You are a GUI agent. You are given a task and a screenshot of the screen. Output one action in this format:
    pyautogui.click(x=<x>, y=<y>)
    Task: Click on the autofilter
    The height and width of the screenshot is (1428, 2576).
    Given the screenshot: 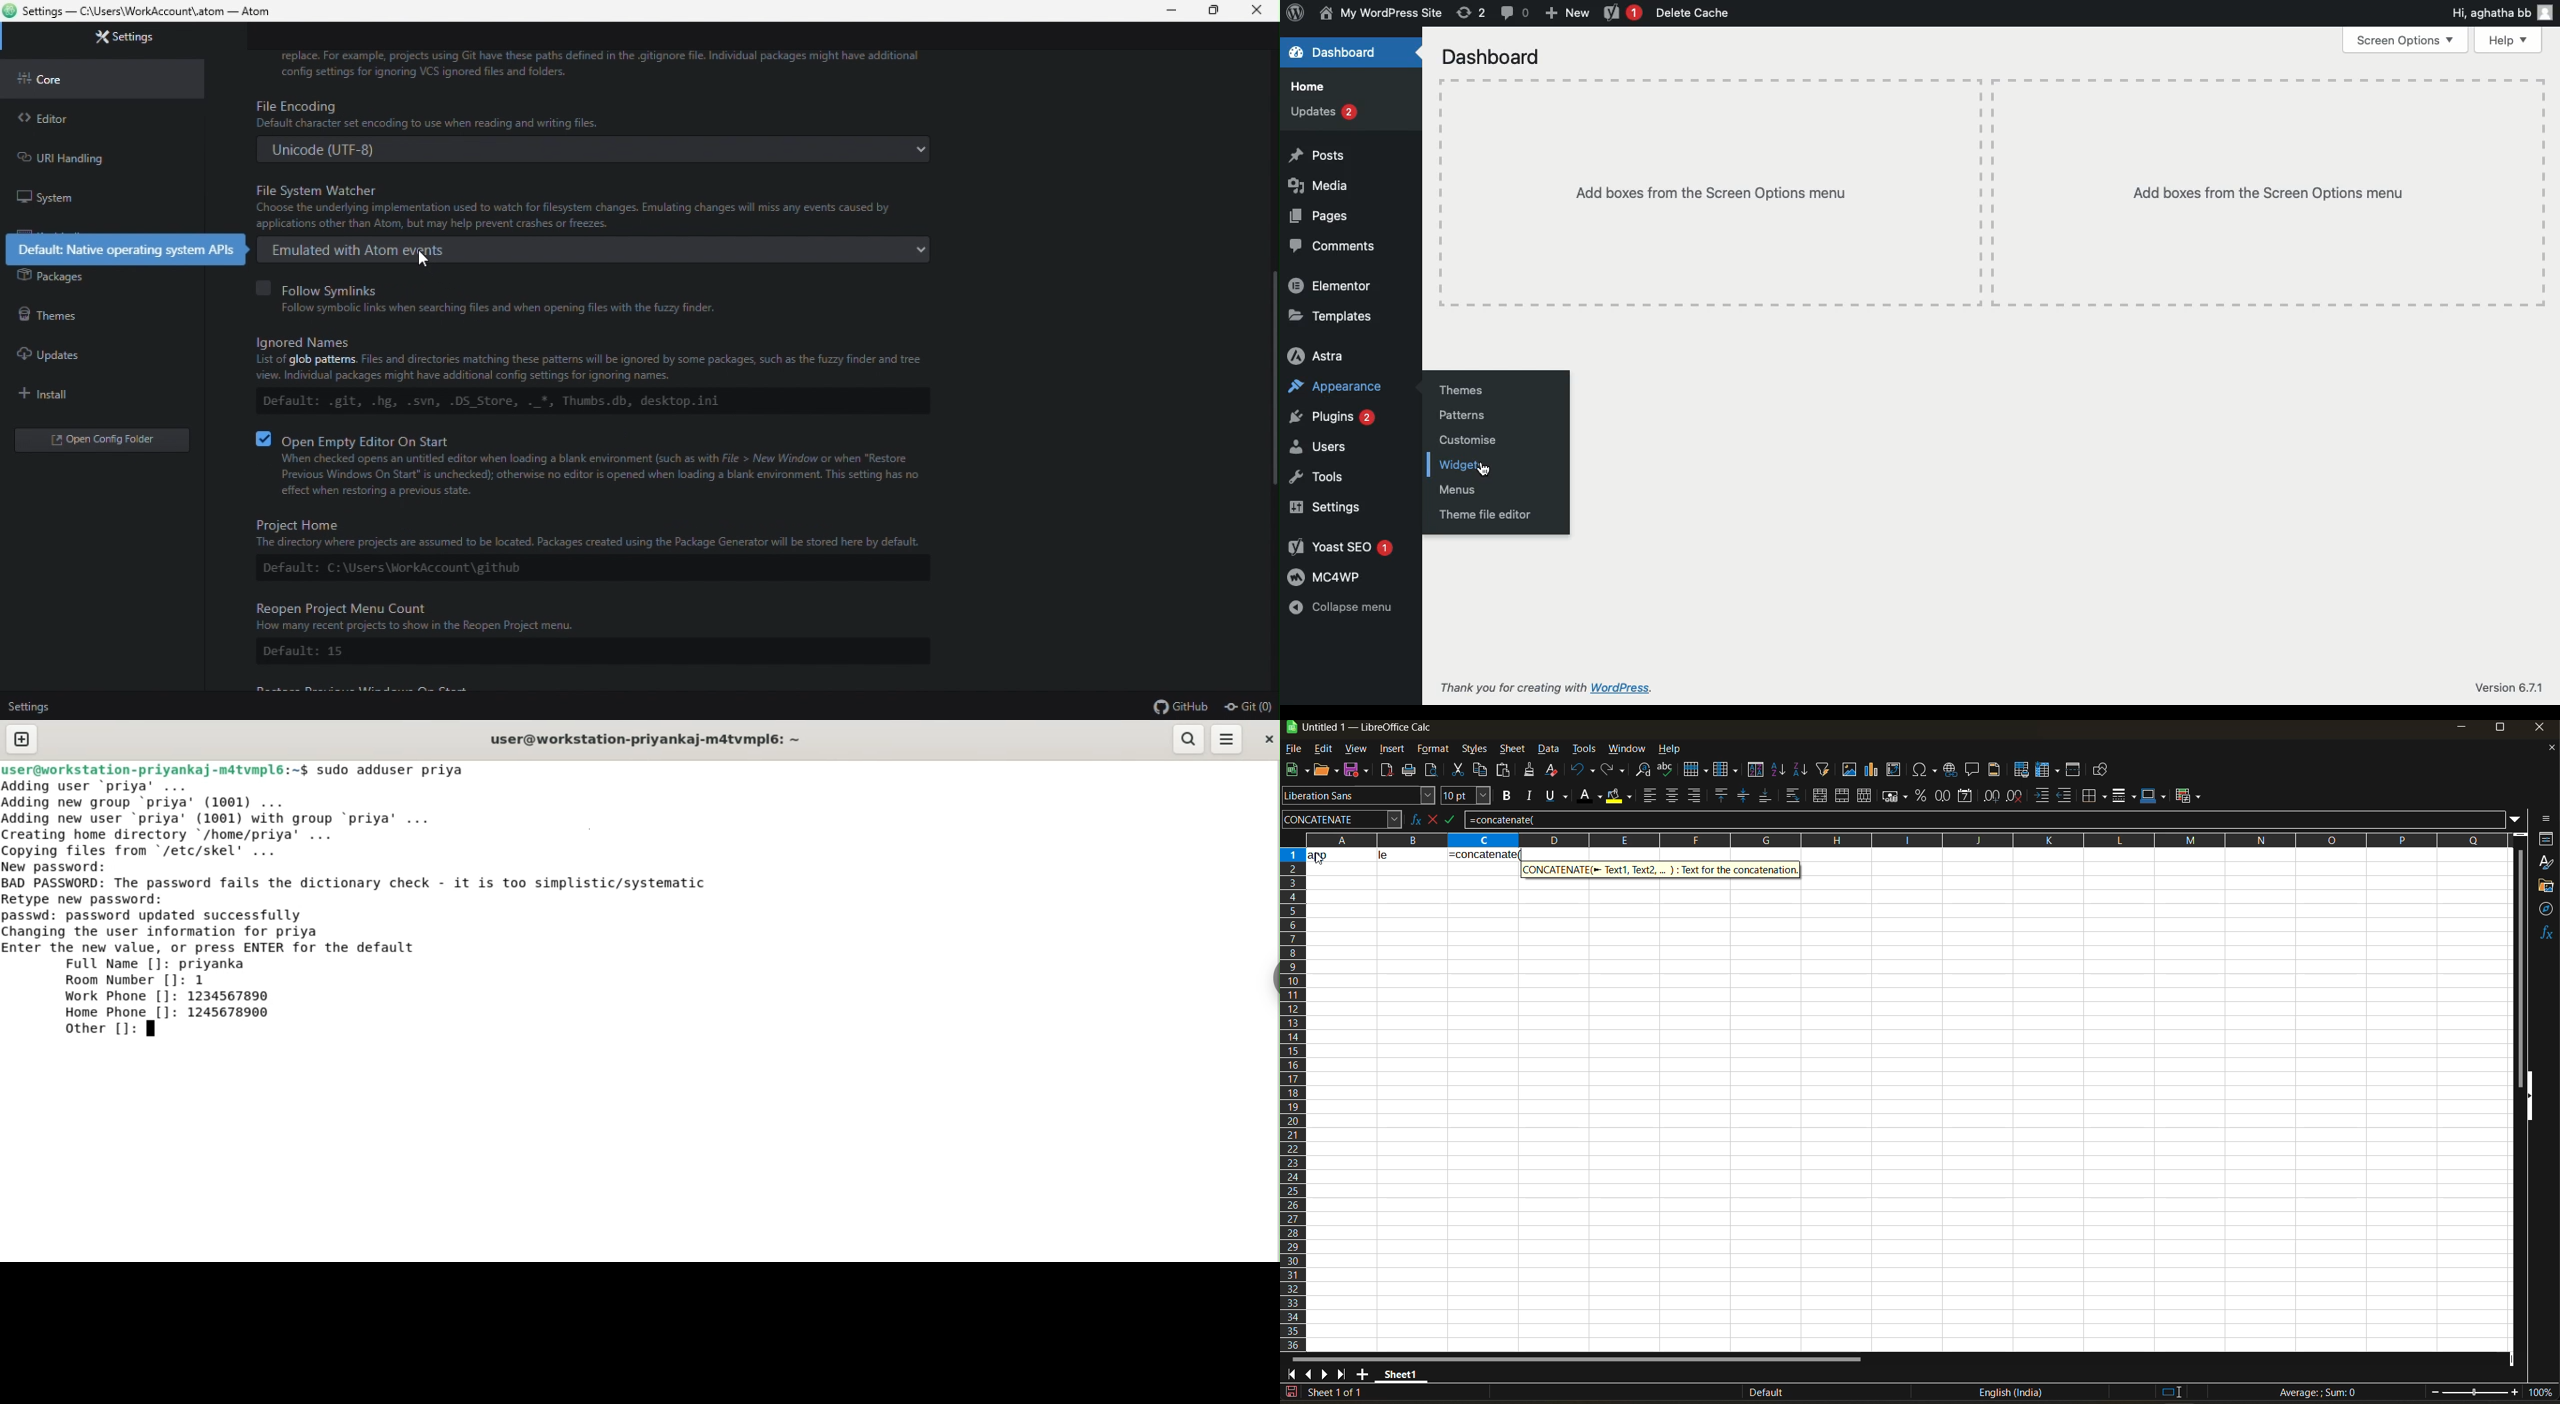 What is the action you would take?
    pyautogui.click(x=1823, y=768)
    